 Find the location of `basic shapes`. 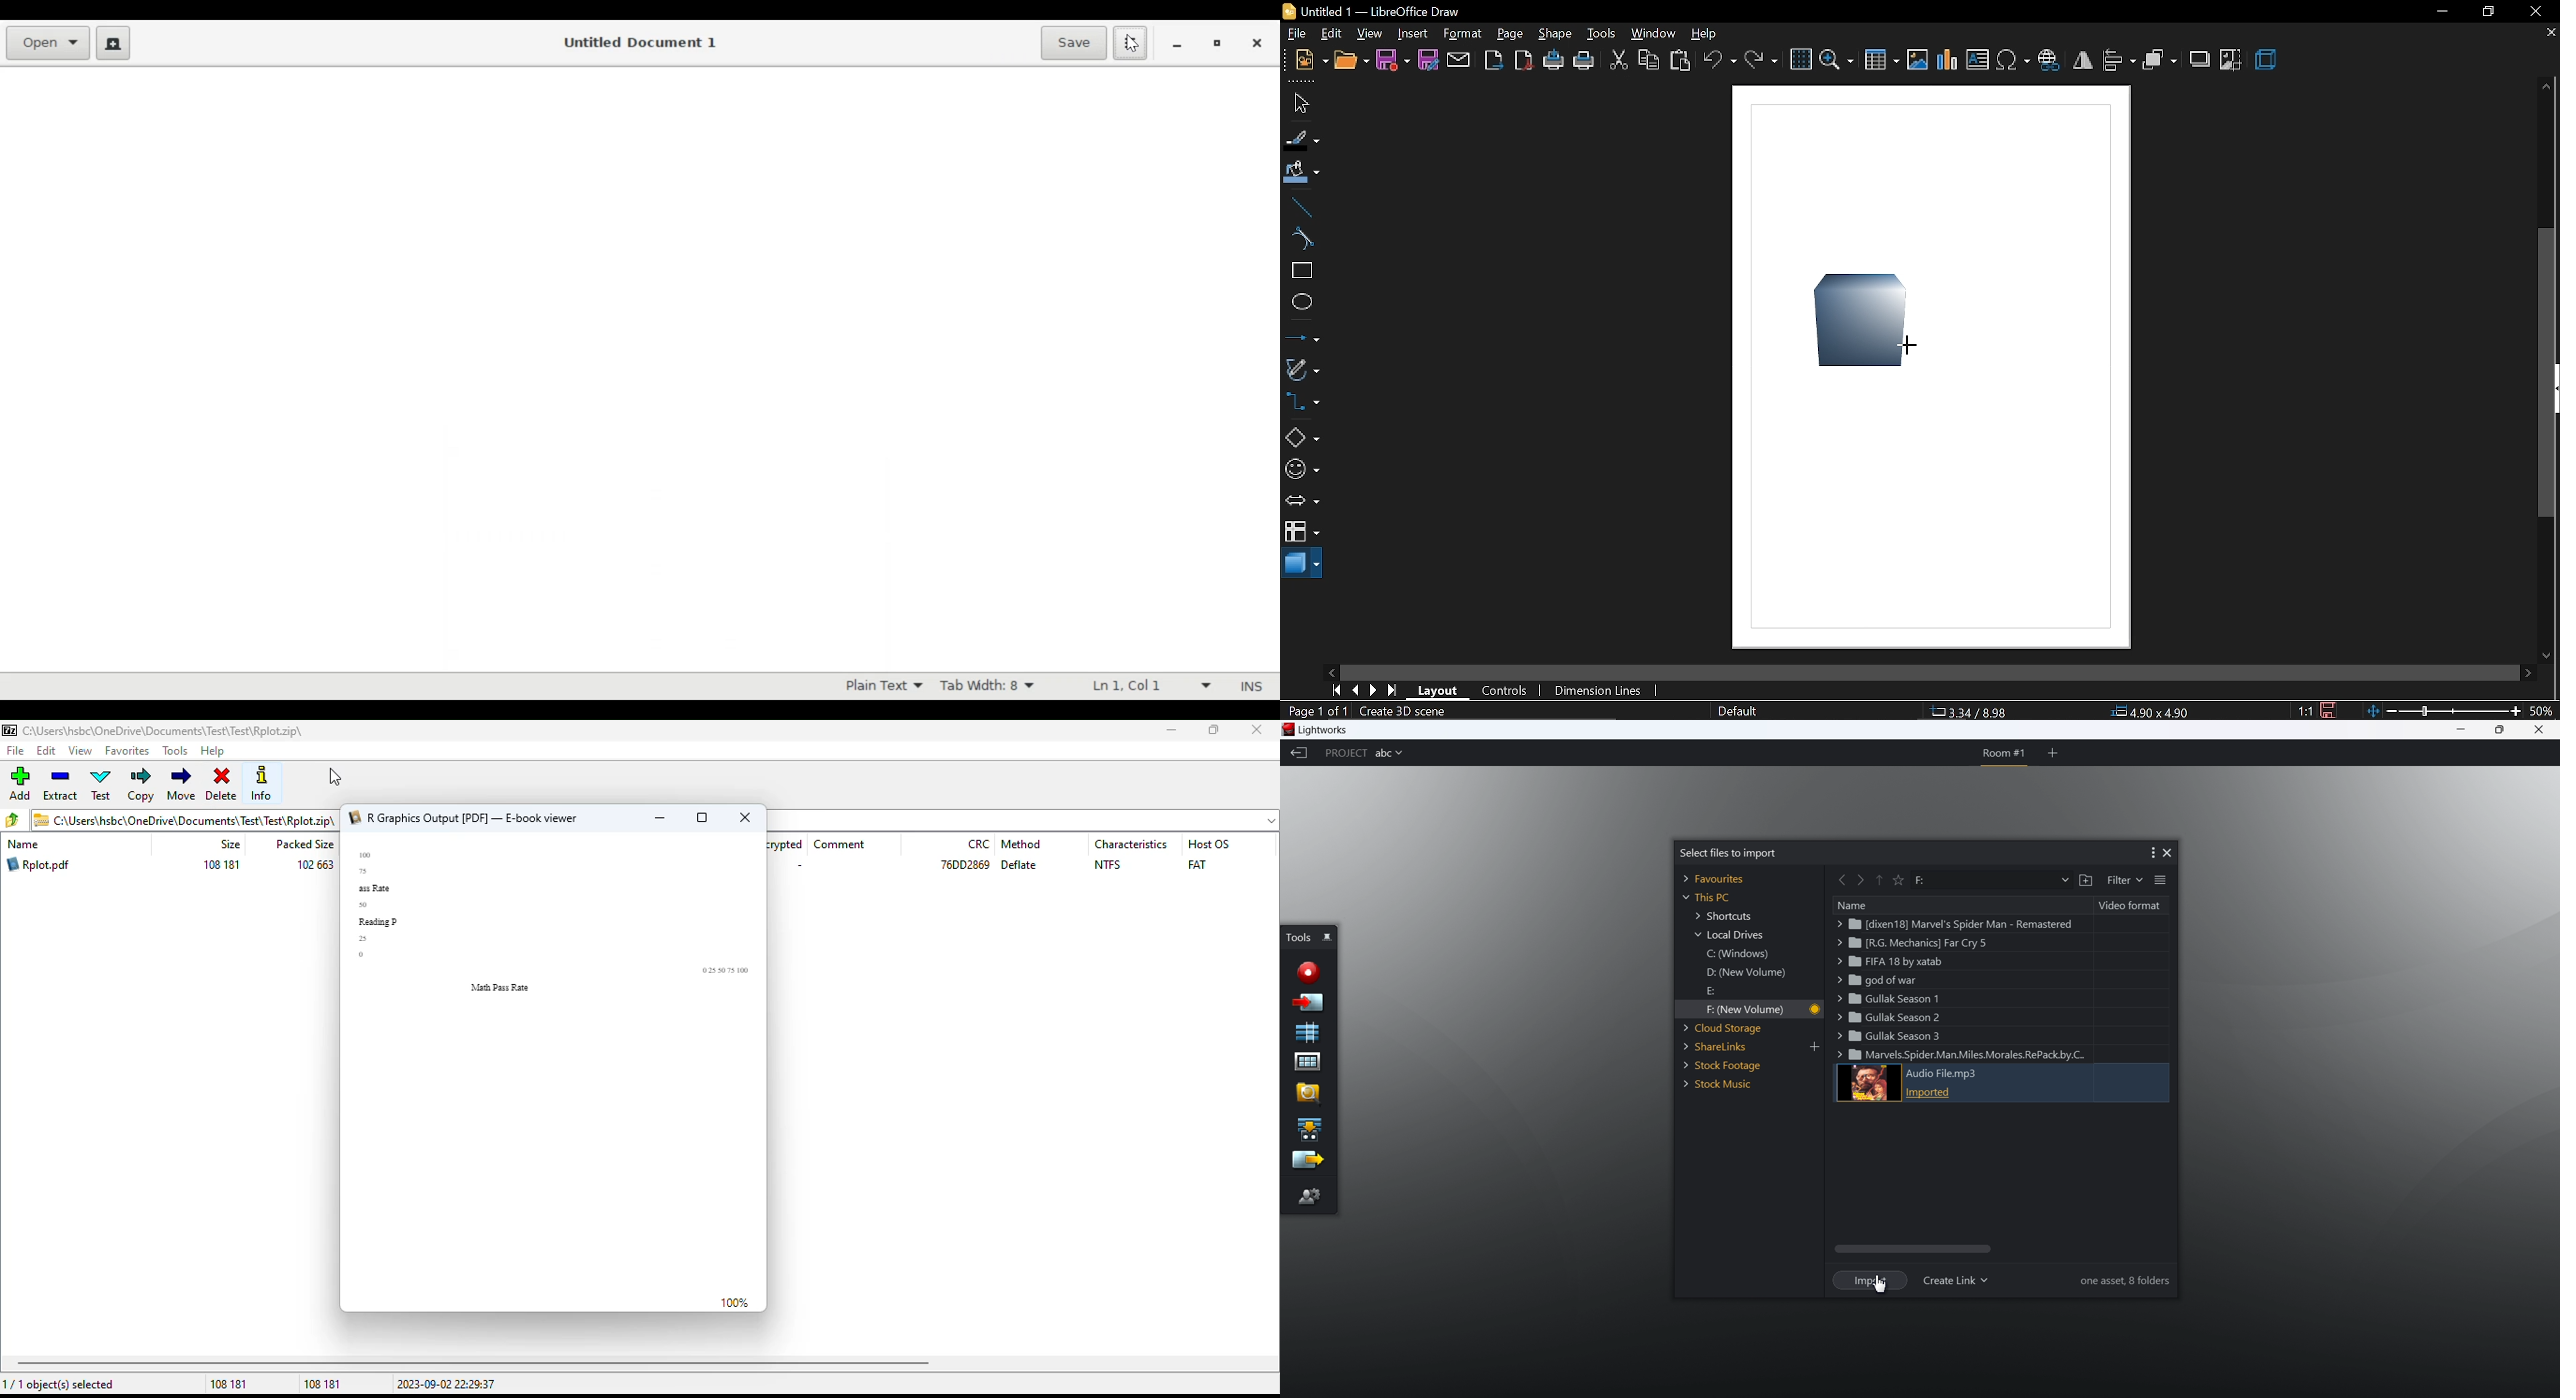

basic shapes is located at coordinates (1302, 436).